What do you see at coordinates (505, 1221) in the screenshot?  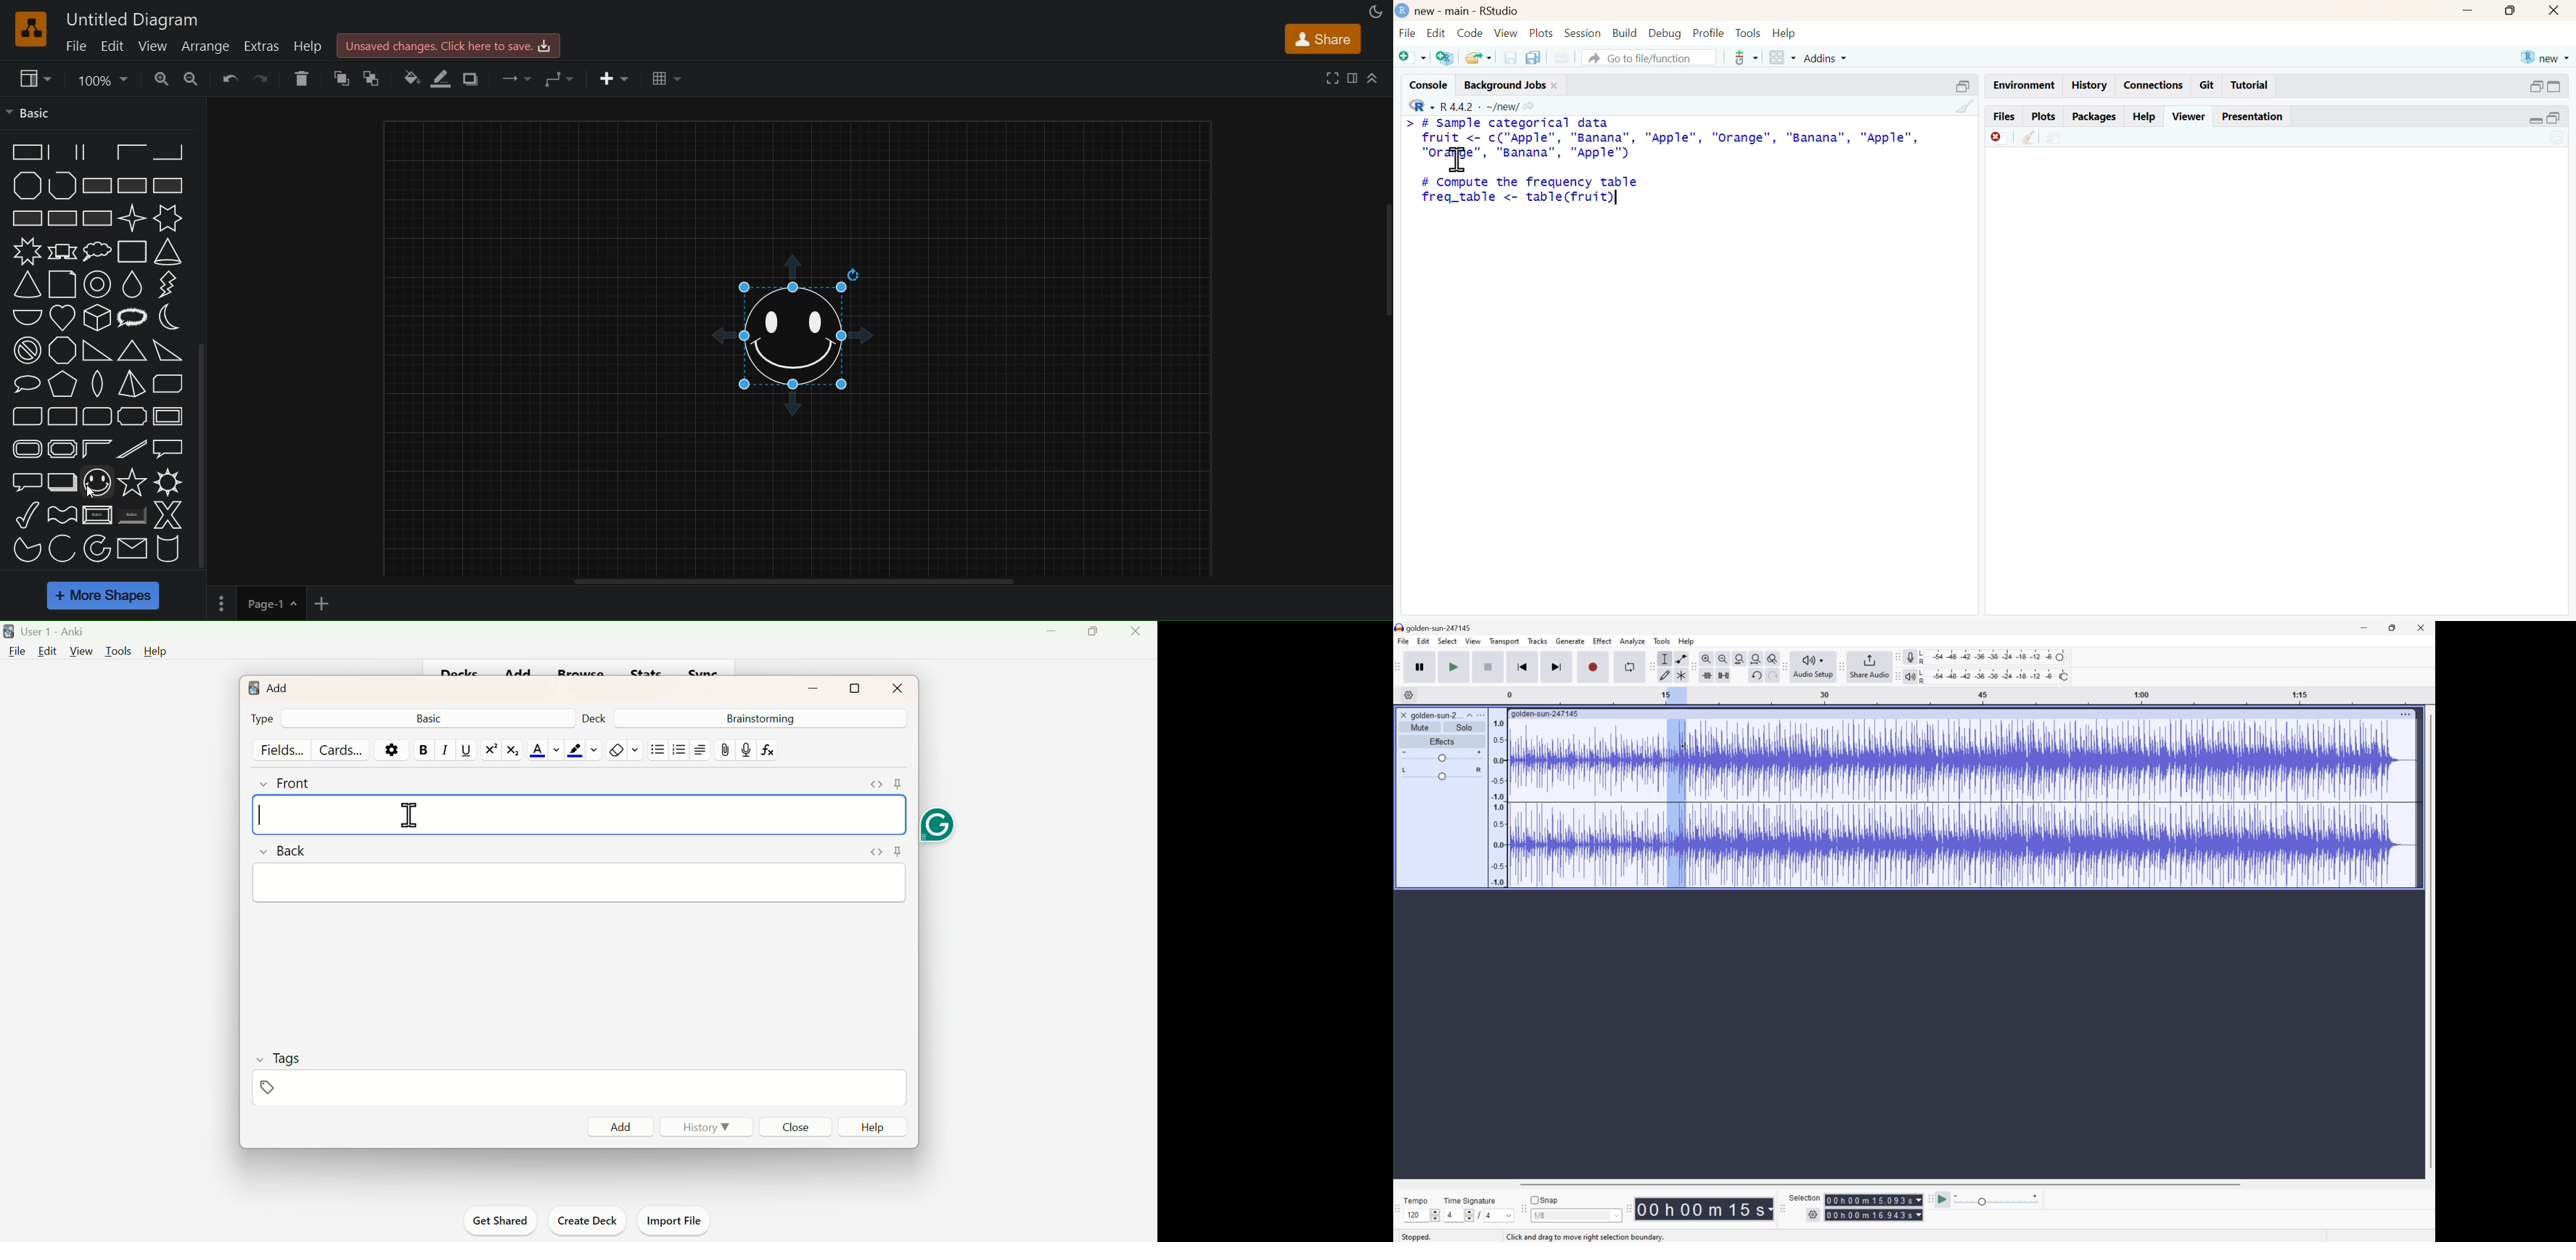 I see `Get Shared` at bounding box center [505, 1221].